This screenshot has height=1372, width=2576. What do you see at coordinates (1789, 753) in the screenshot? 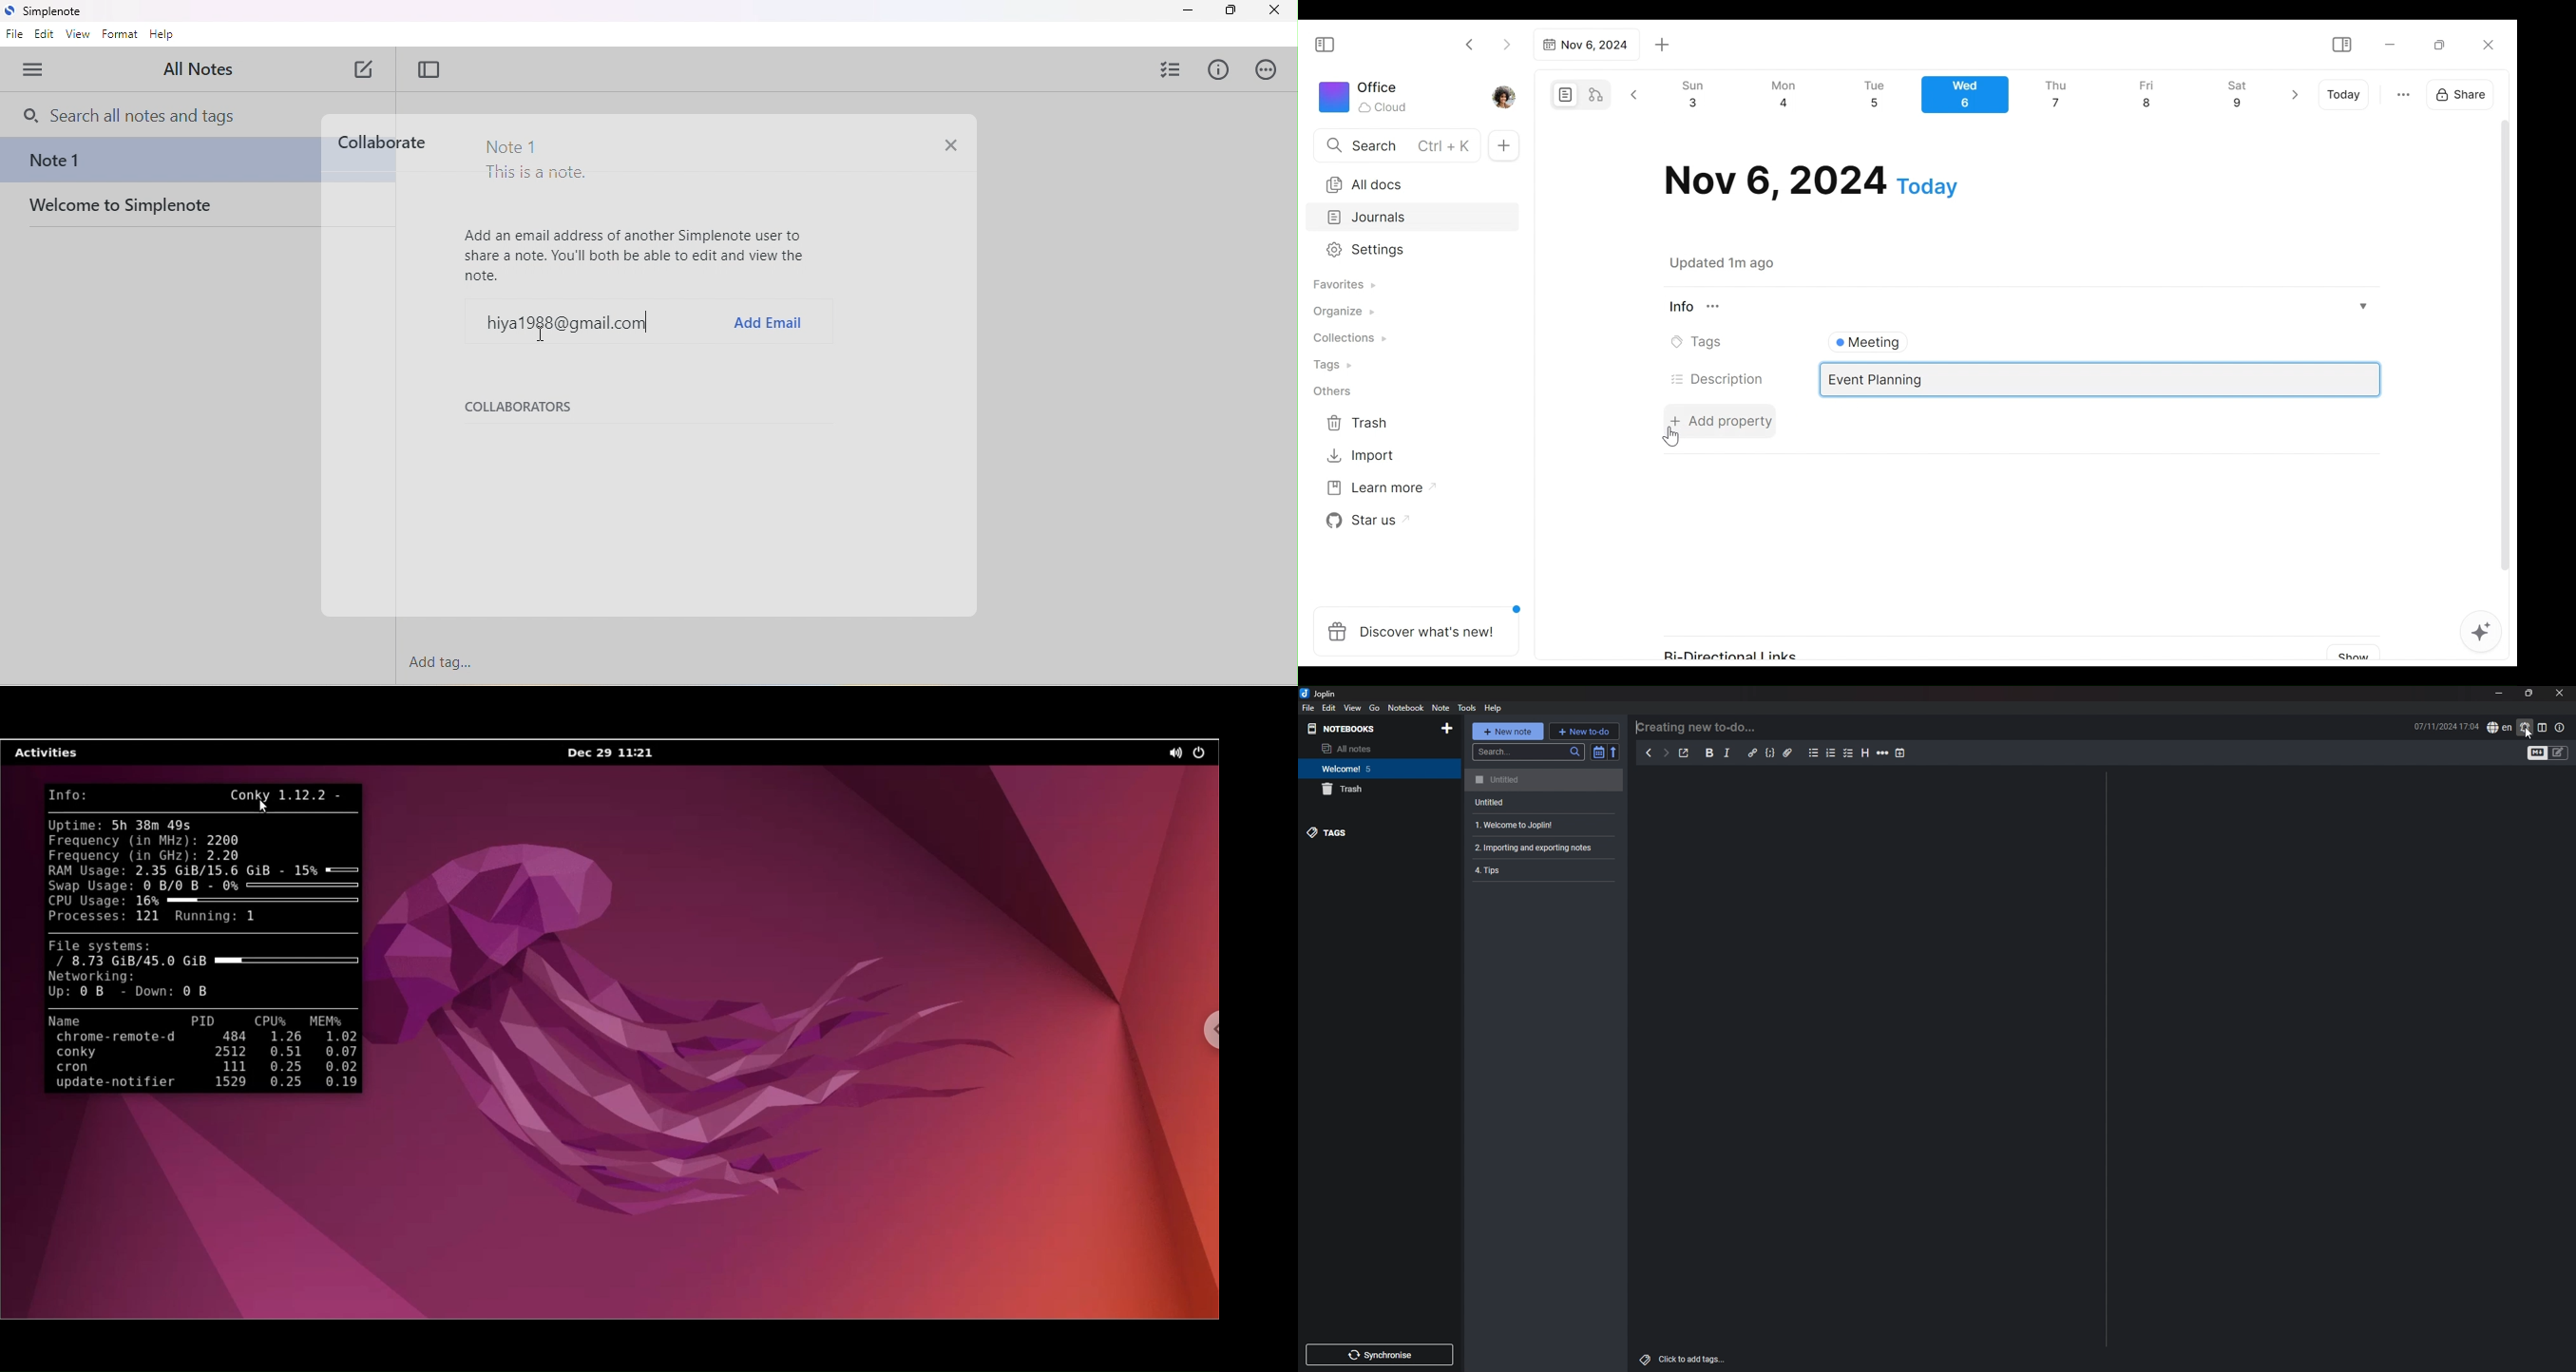
I see `attachment` at bounding box center [1789, 753].